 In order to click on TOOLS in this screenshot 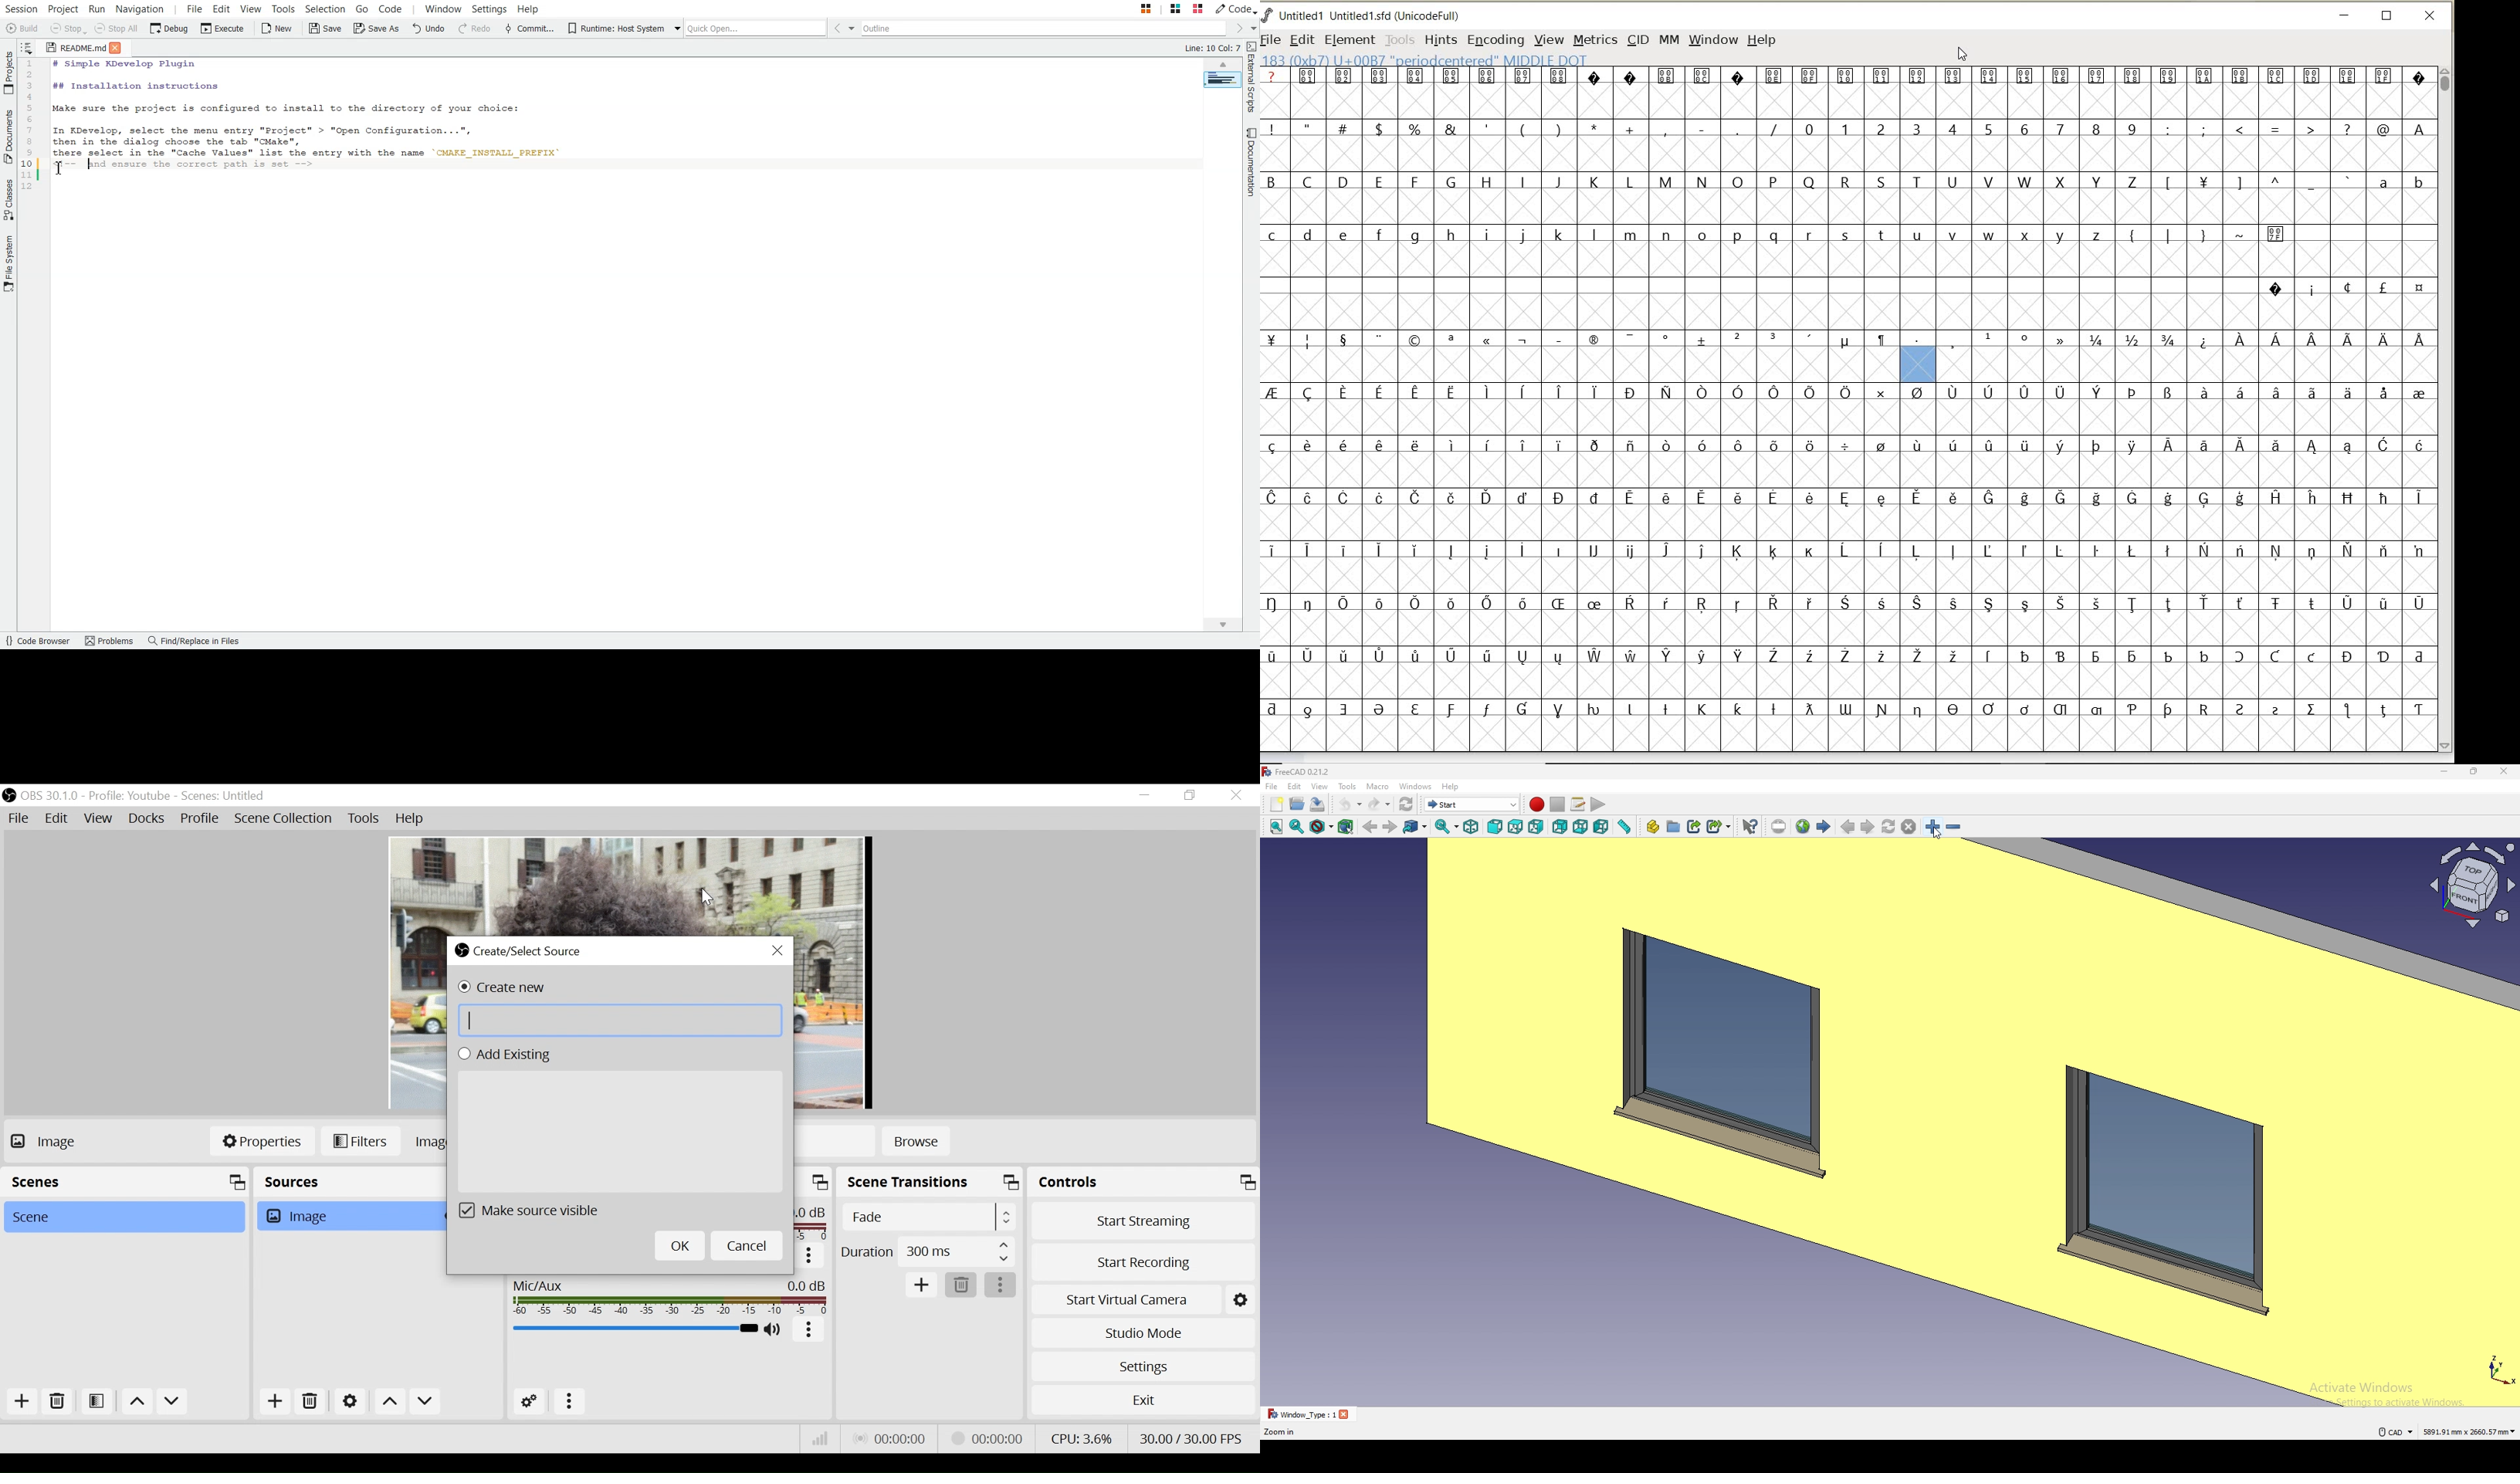, I will do `click(1400, 40)`.